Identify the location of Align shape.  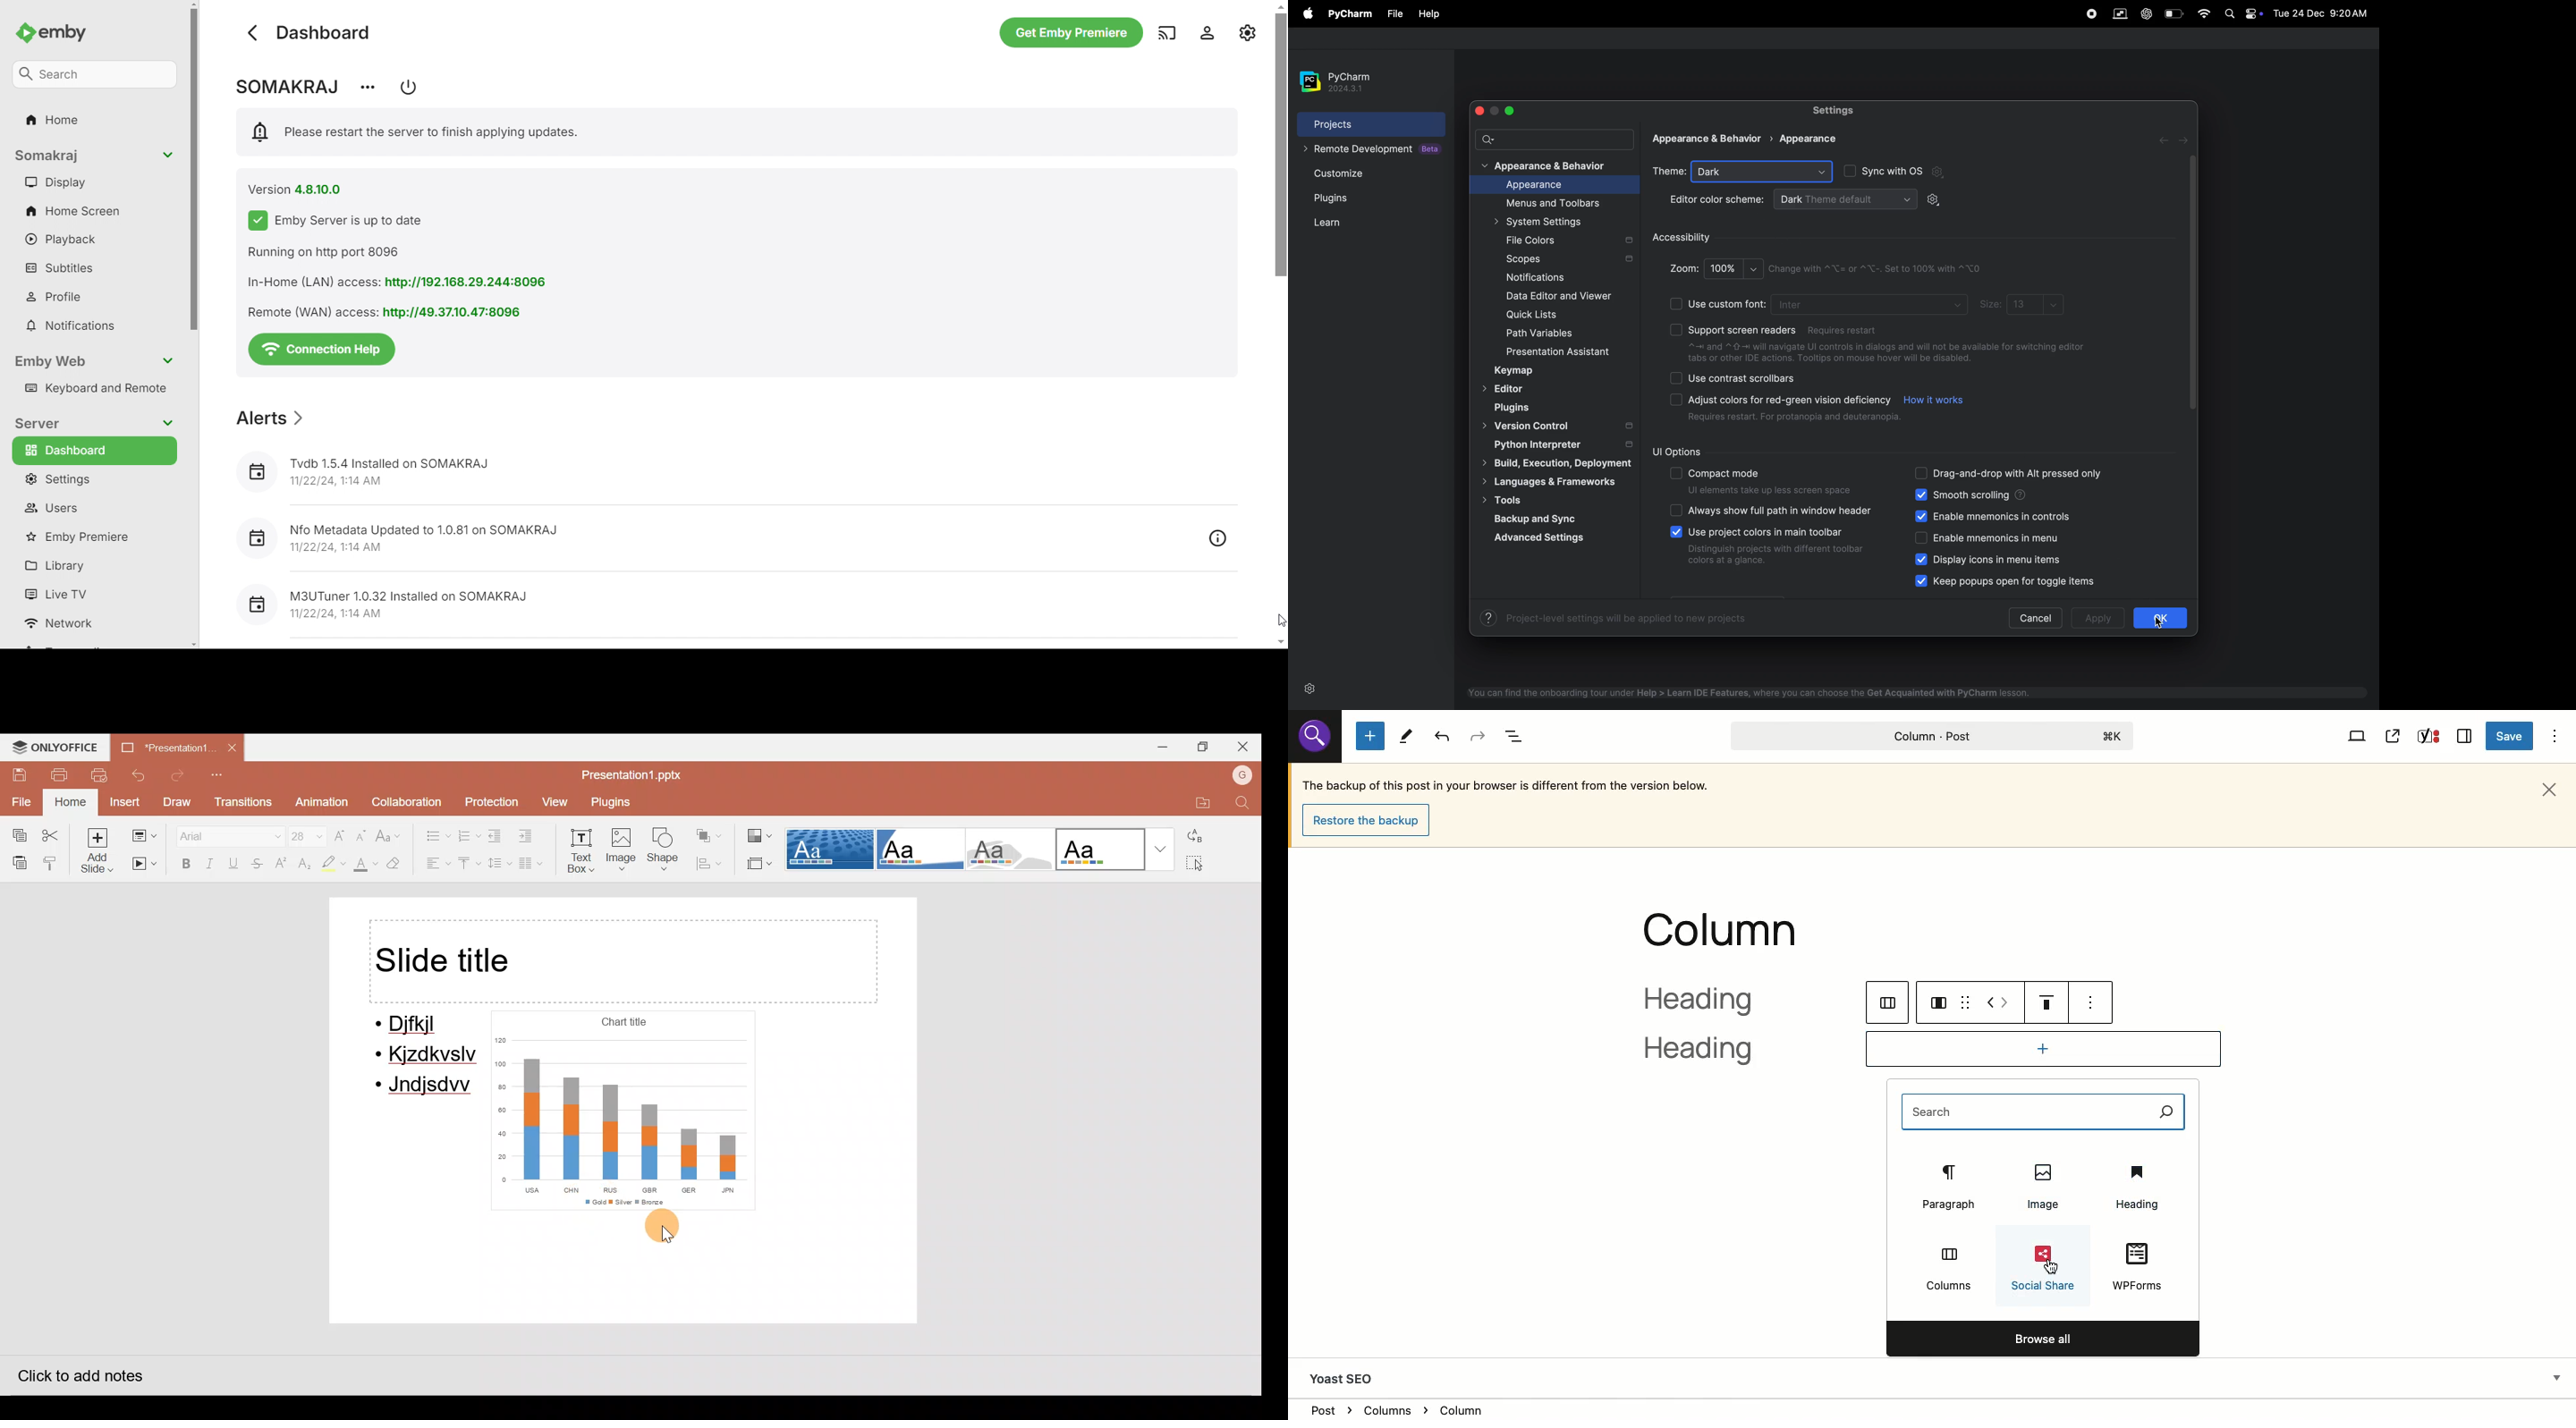
(713, 863).